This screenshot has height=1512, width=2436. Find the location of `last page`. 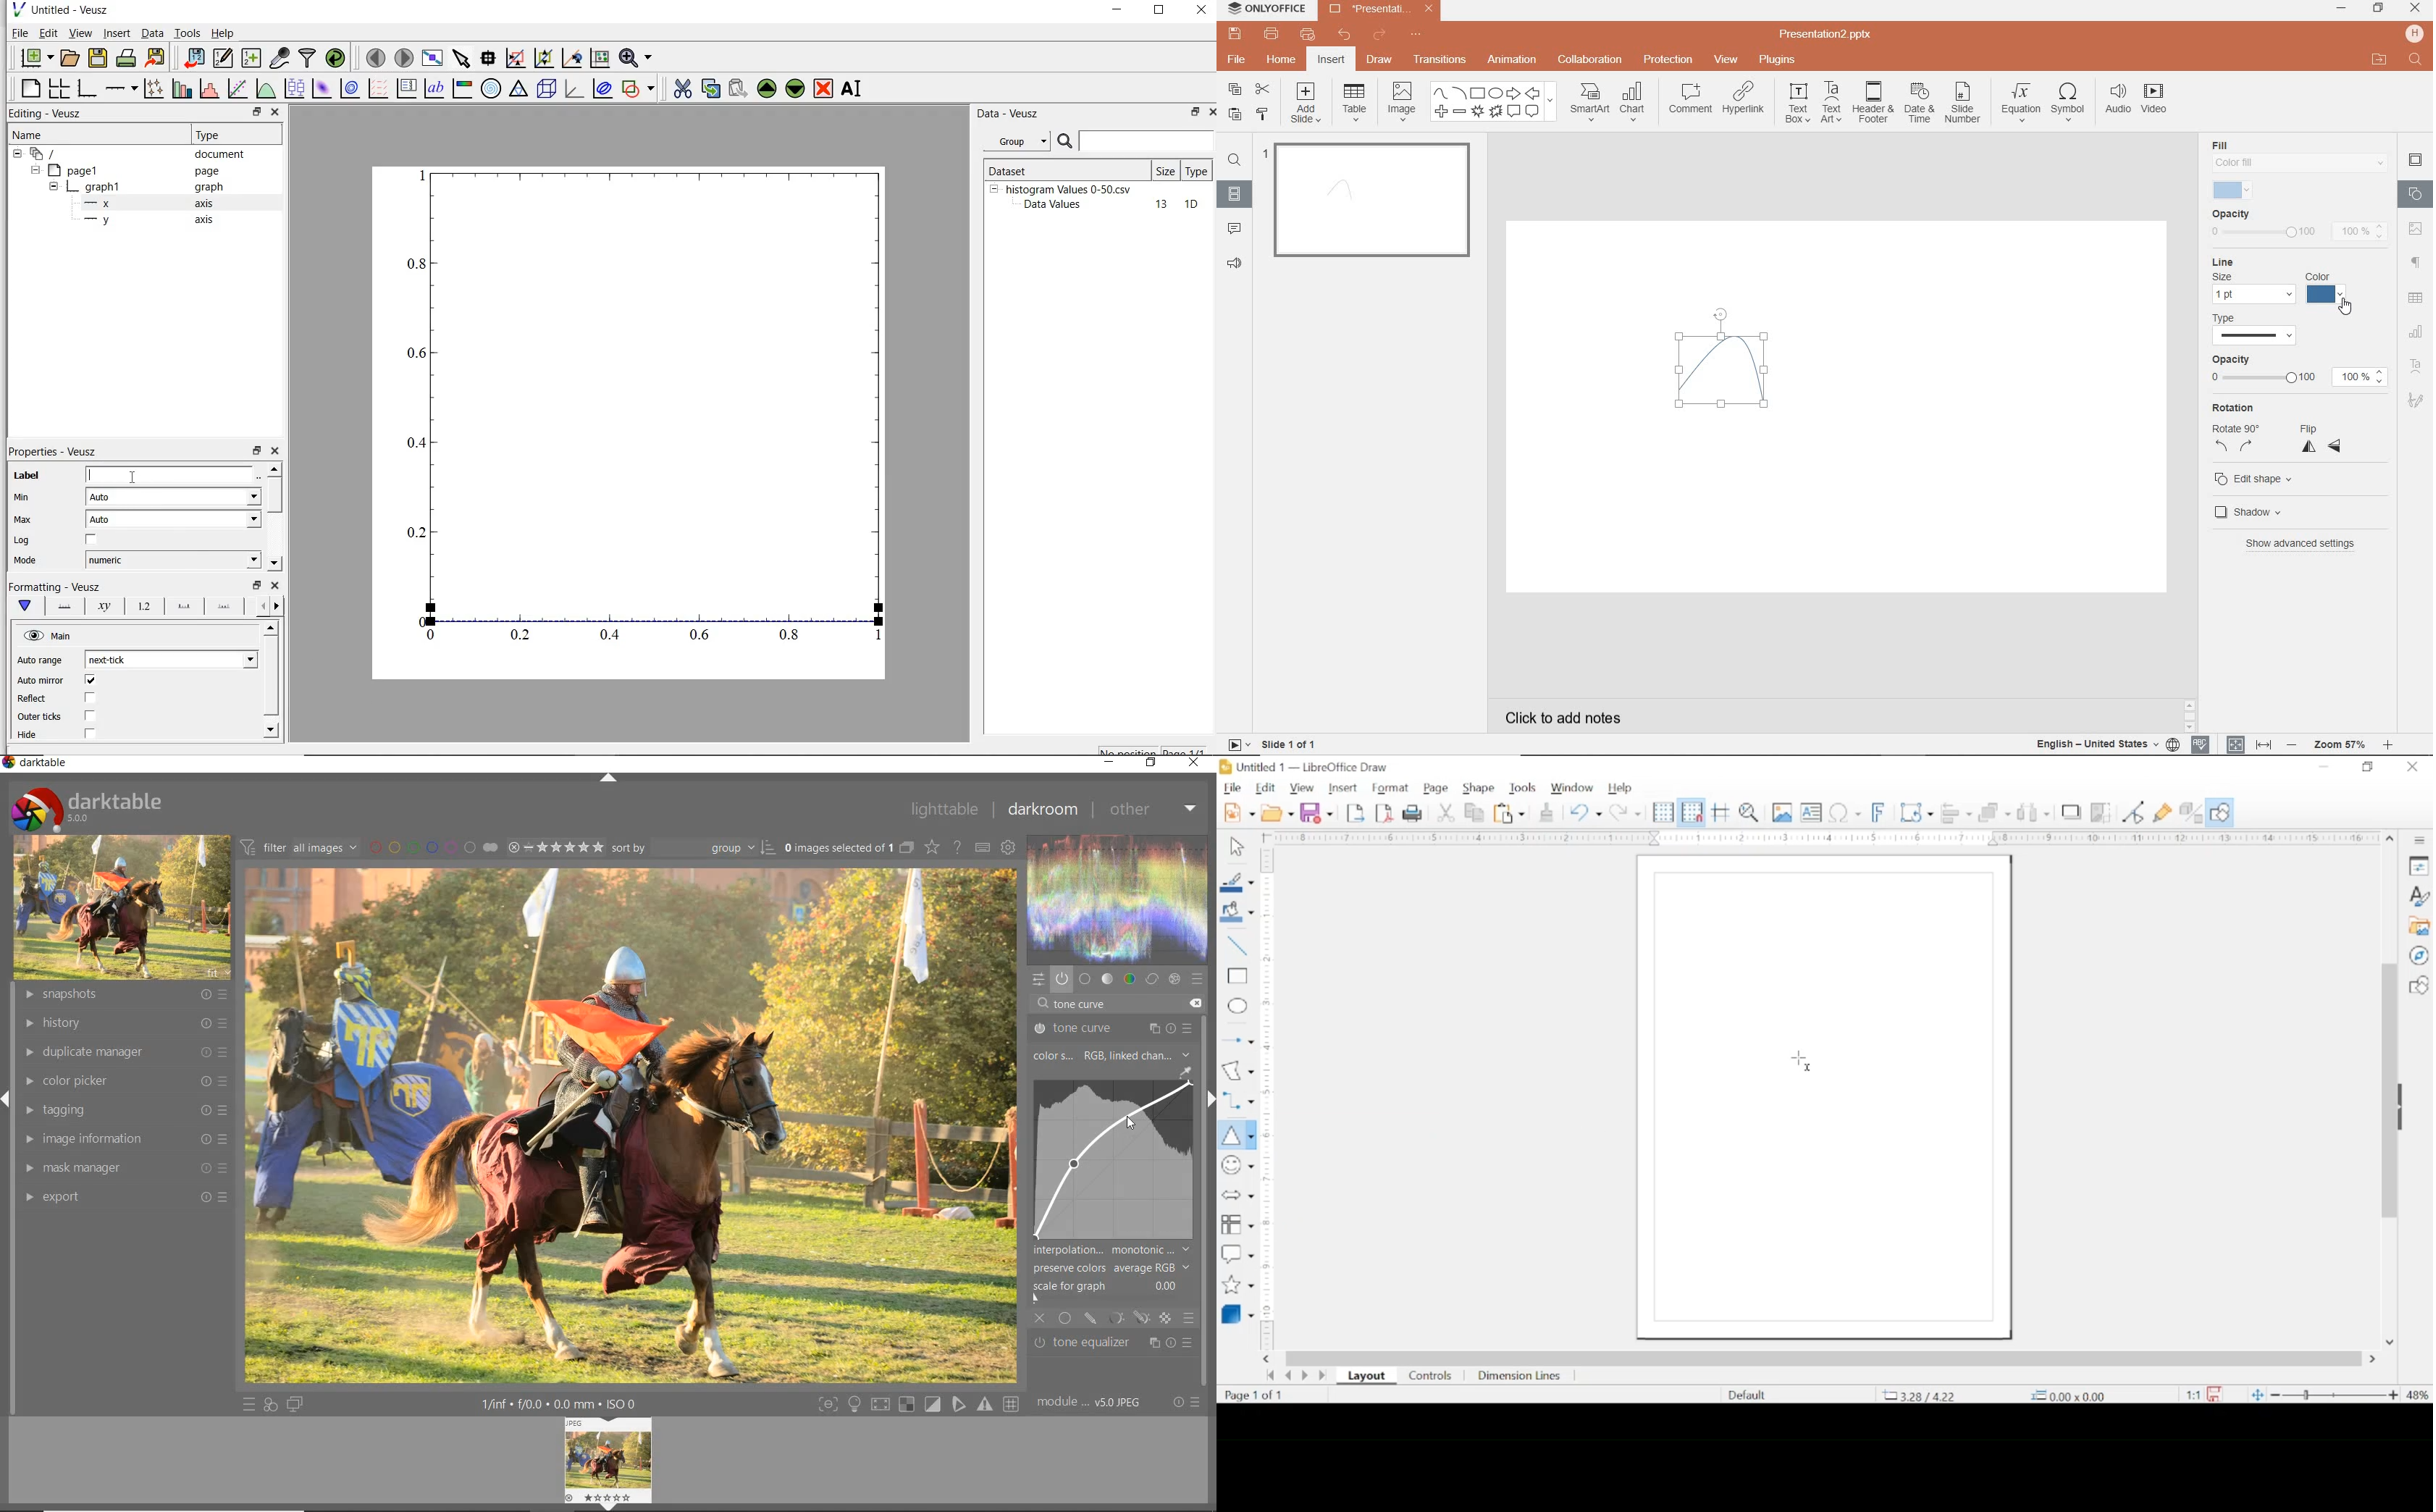

last page is located at coordinates (1323, 1376).